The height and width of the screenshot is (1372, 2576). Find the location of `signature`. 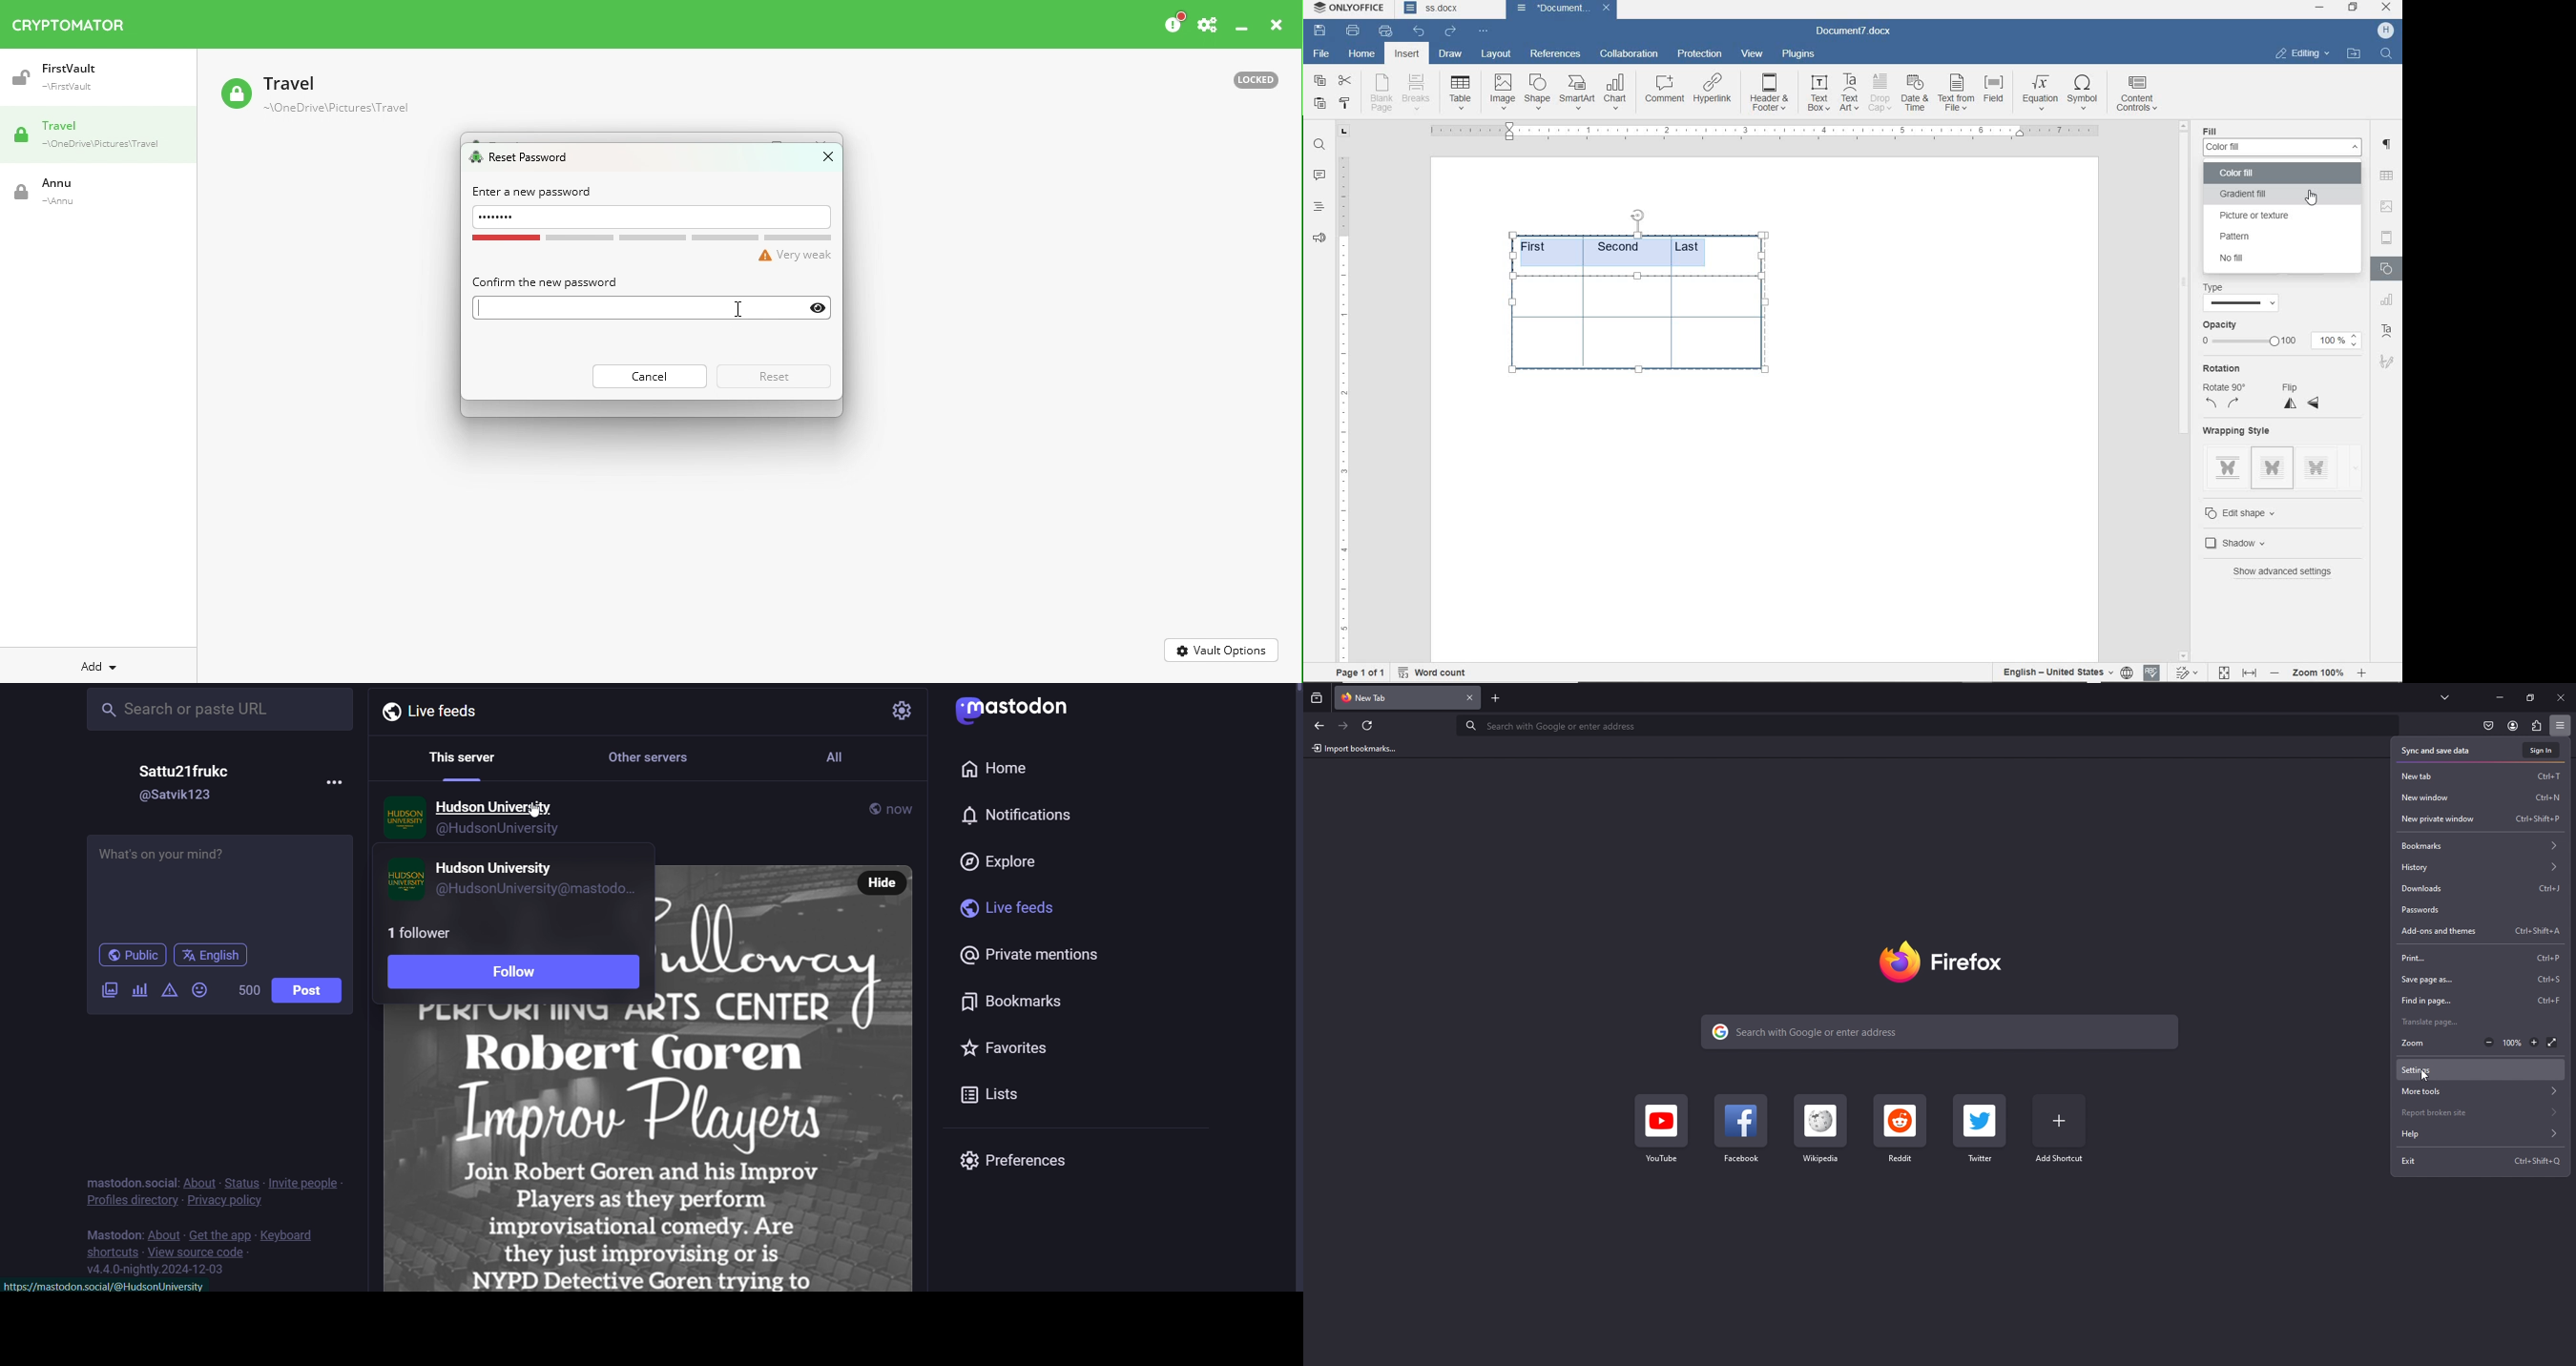

signature is located at coordinates (2388, 364).